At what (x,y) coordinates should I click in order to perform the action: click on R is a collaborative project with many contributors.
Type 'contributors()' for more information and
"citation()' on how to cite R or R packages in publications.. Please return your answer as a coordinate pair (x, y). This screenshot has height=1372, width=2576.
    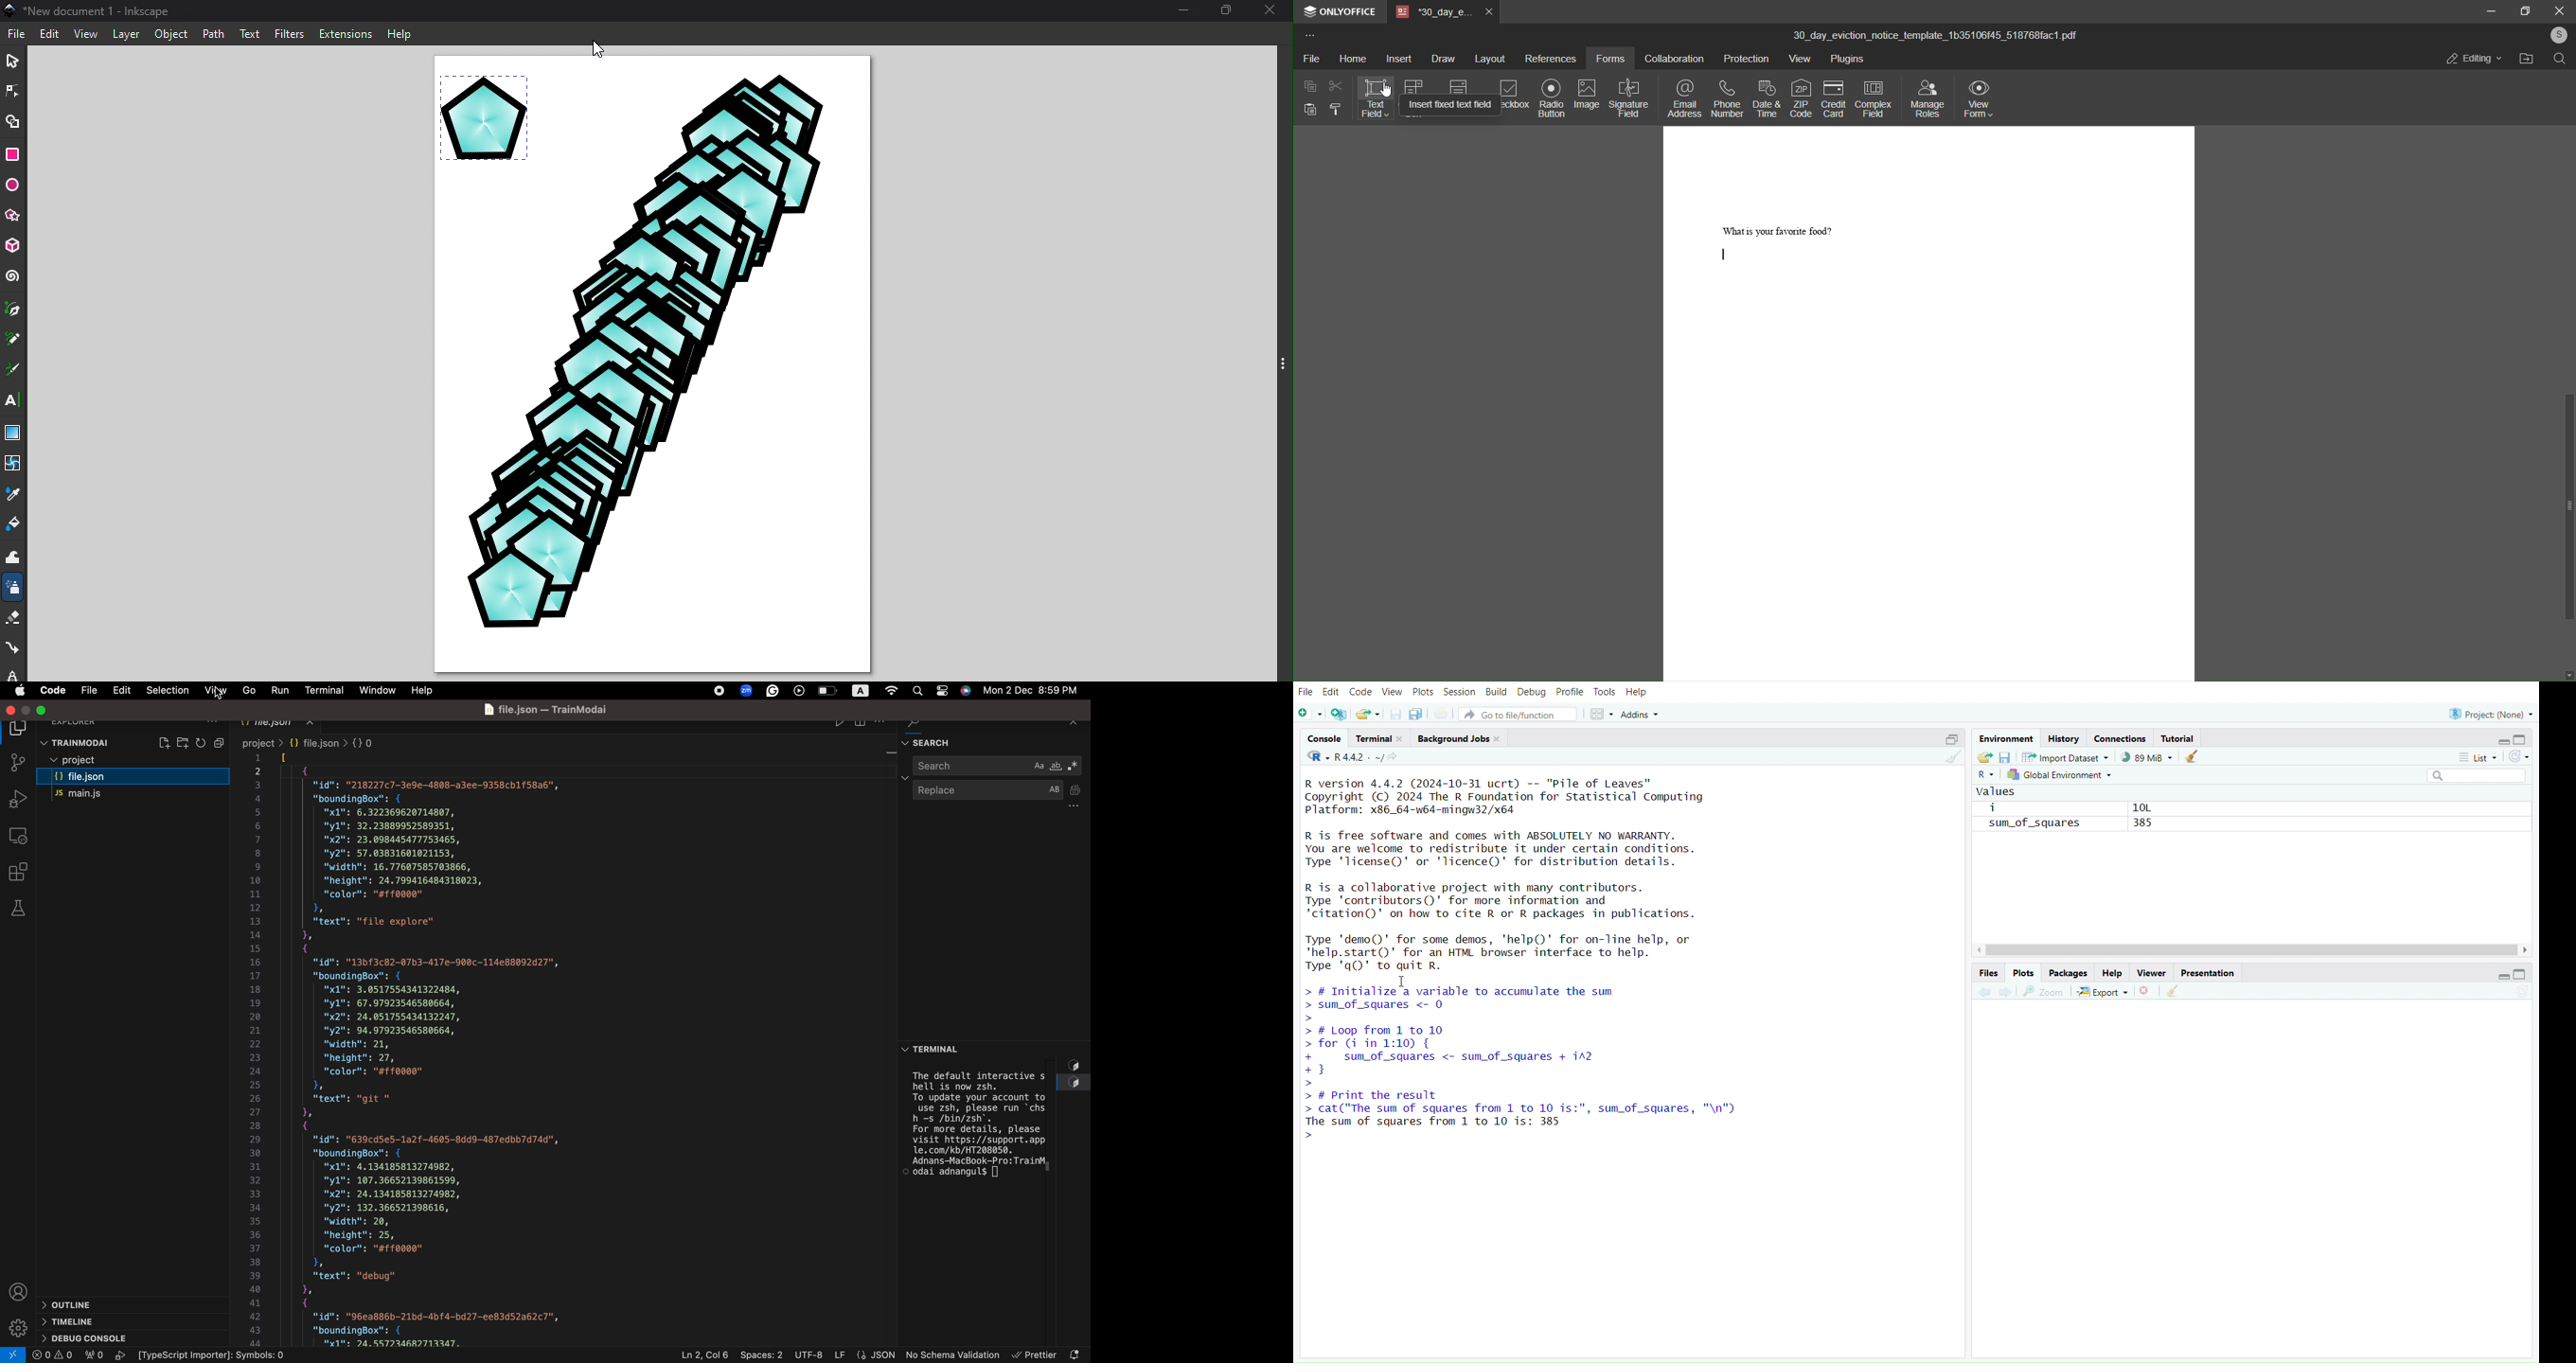
    Looking at the image, I should click on (1540, 902).